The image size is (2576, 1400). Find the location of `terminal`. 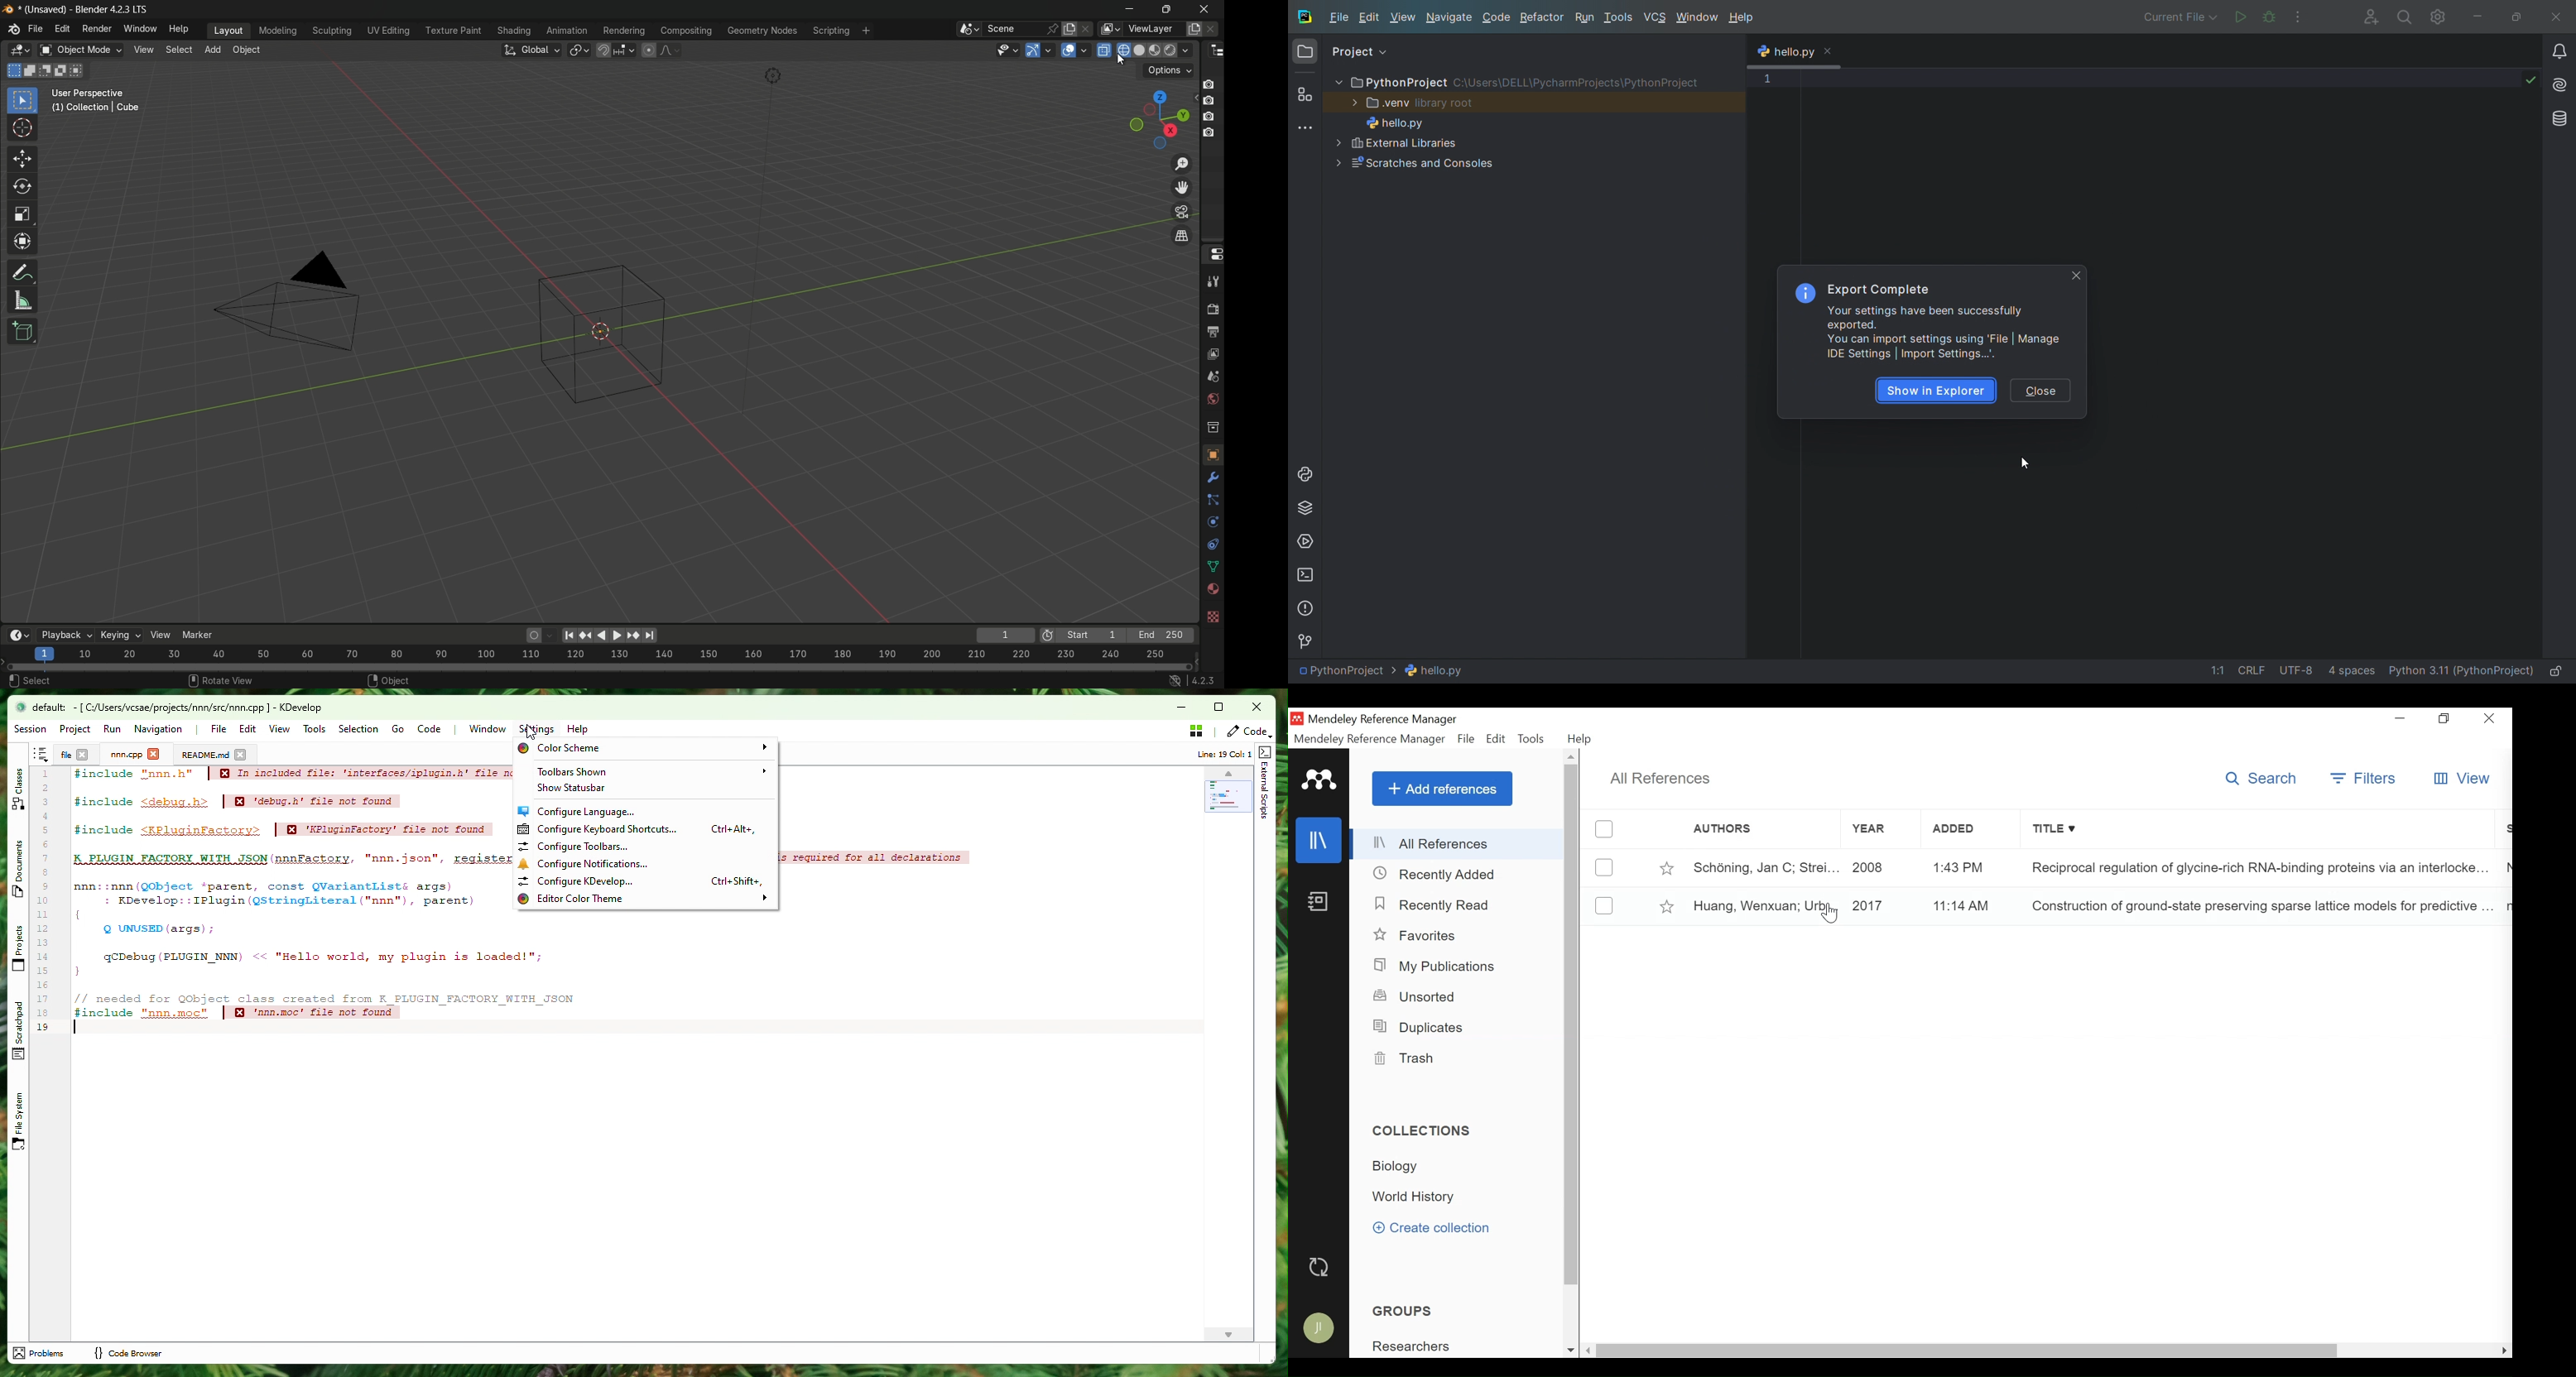

terminal is located at coordinates (1305, 575).